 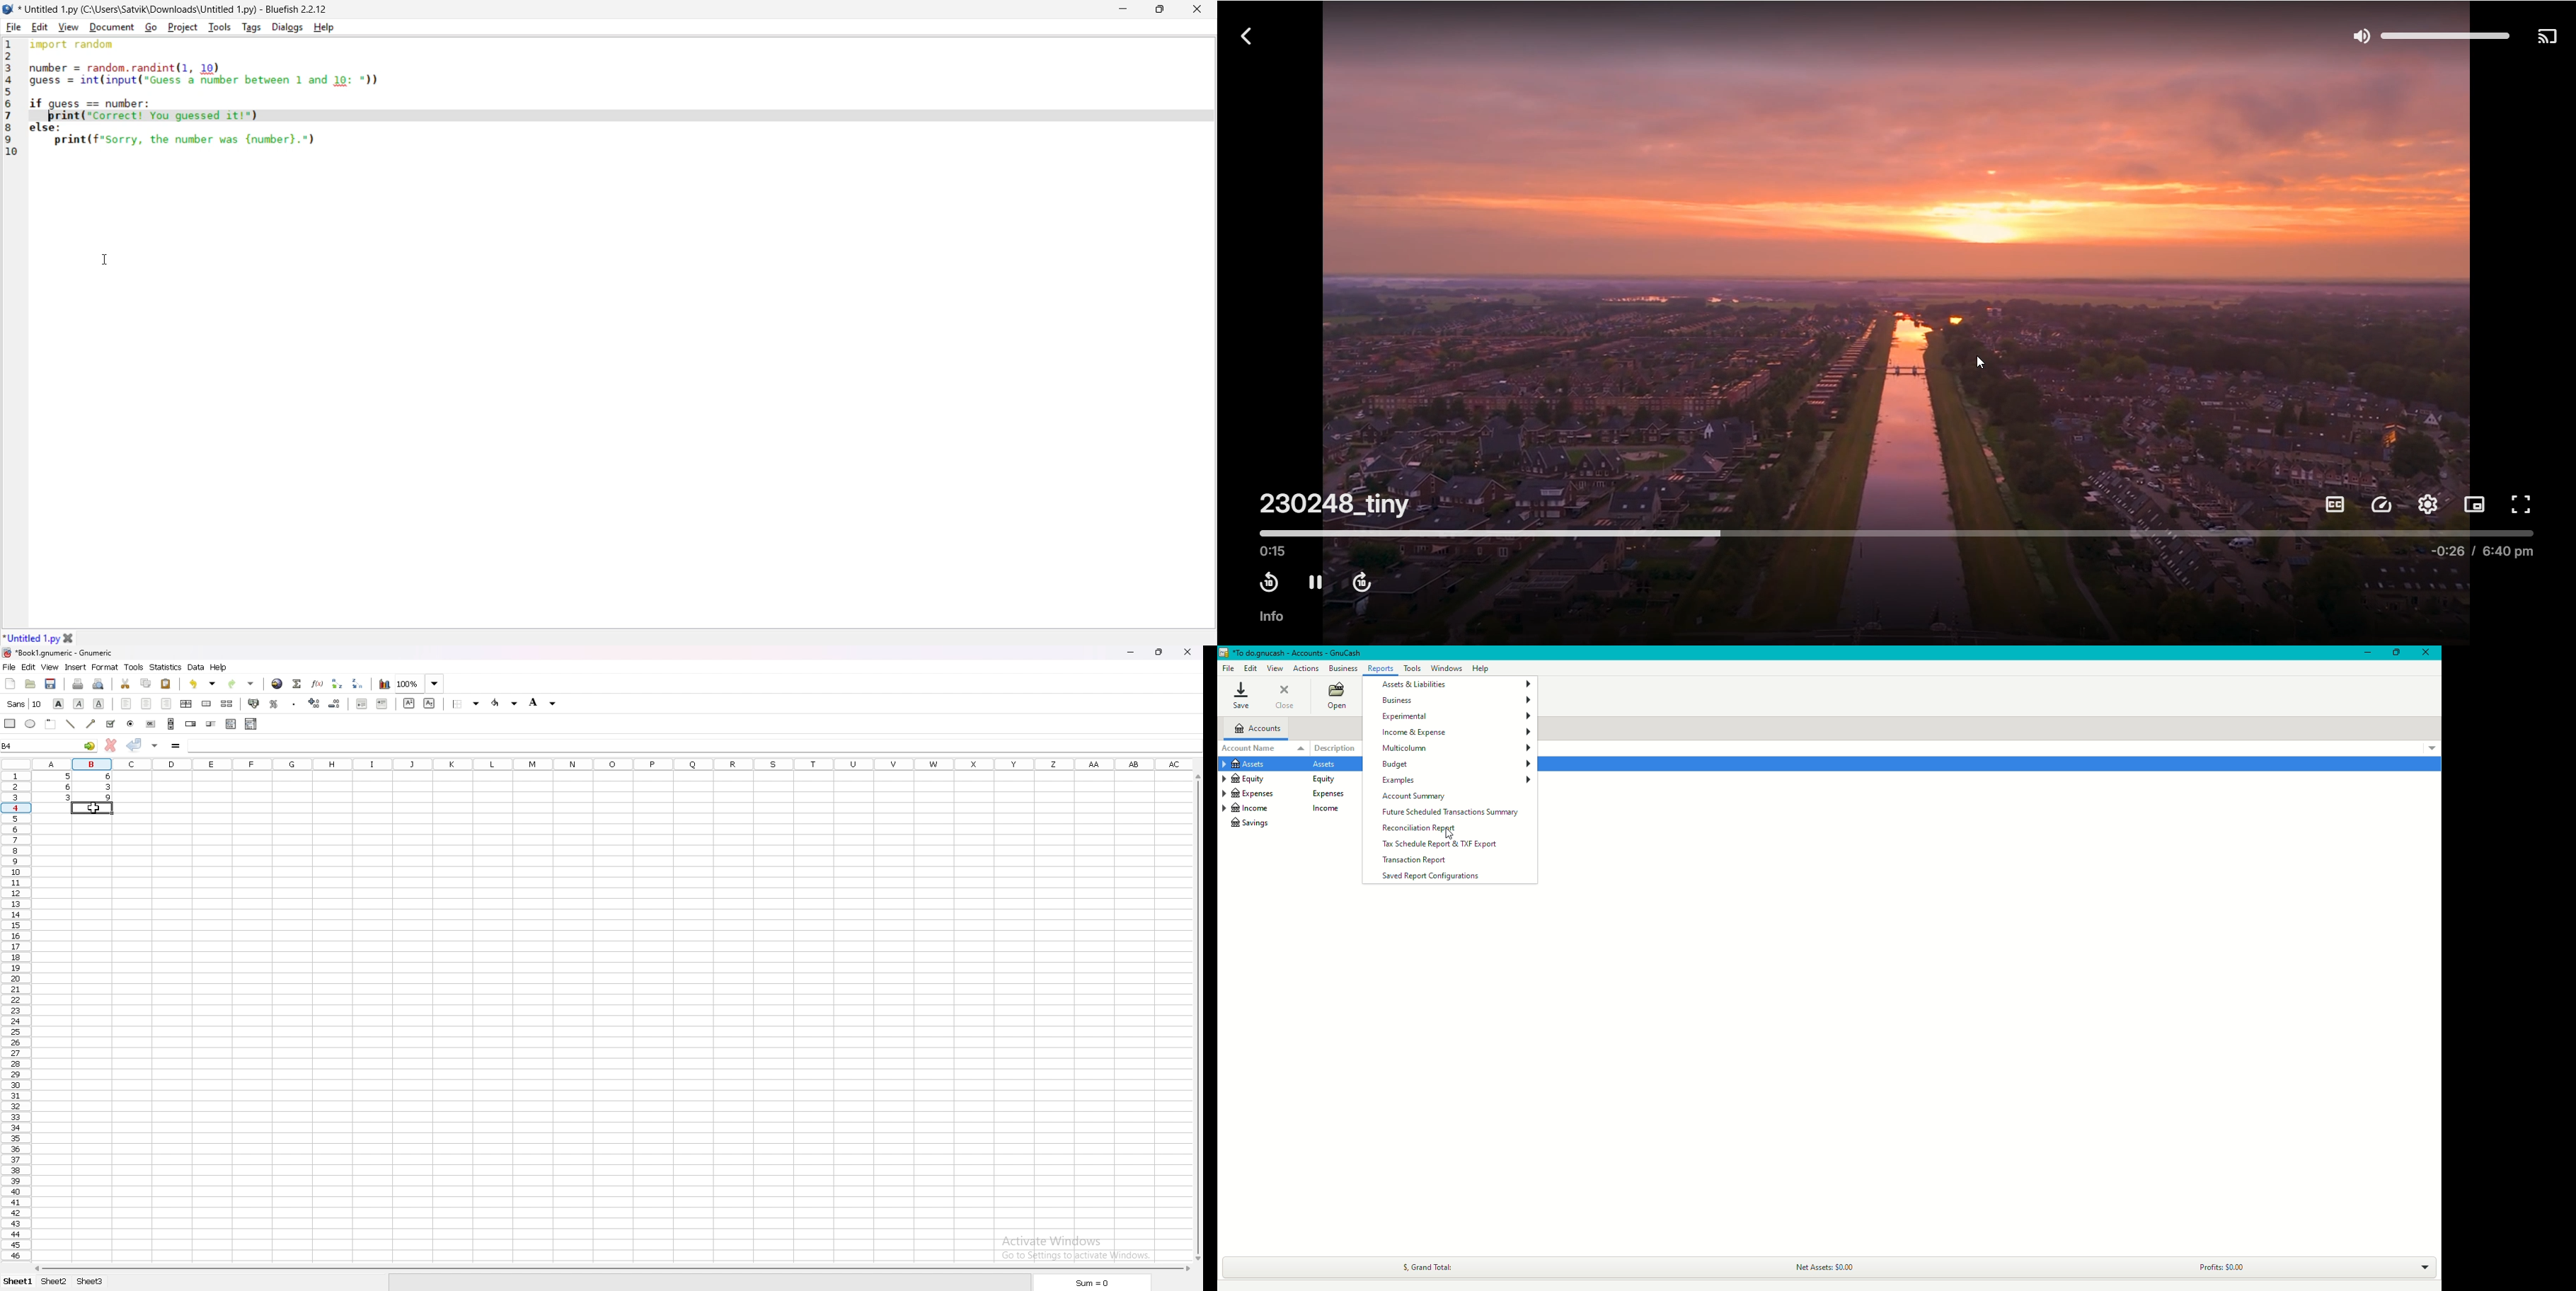 What do you see at coordinates (1122, 10) in the screenshot?
I see `minimize` at bounding box center [1122, 10].